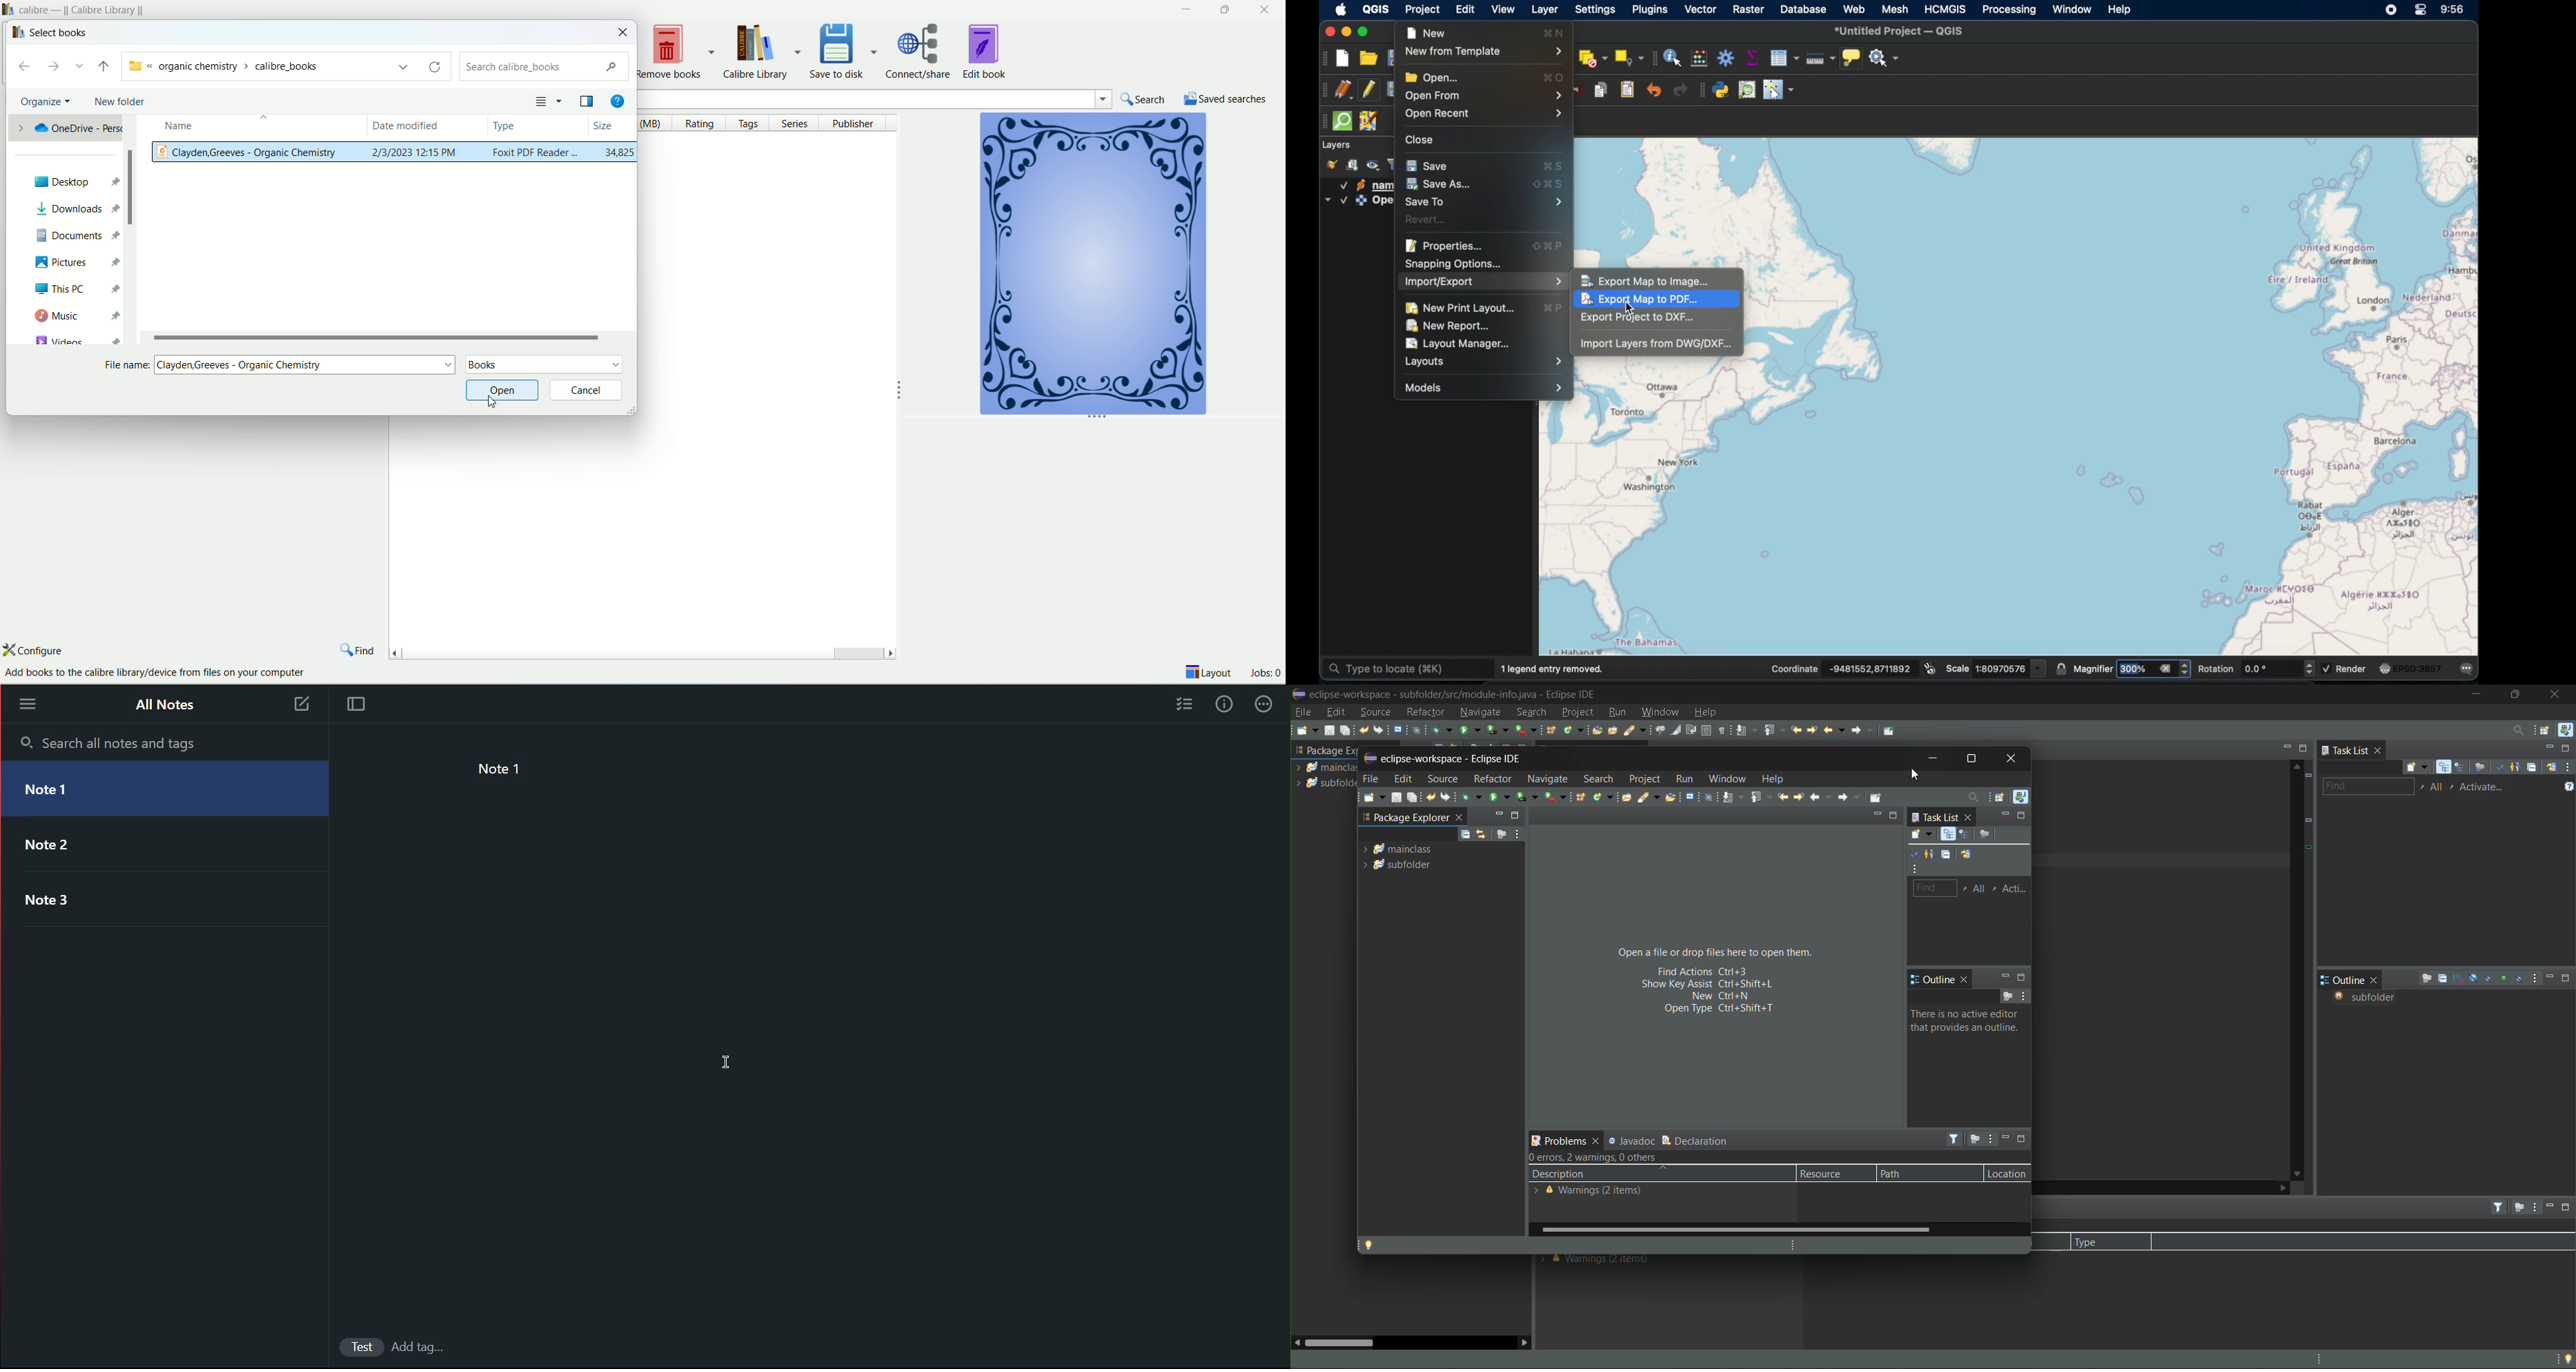 This screenshot has width=2576, height=1372. I want to click on this PC, so click(73, 289).